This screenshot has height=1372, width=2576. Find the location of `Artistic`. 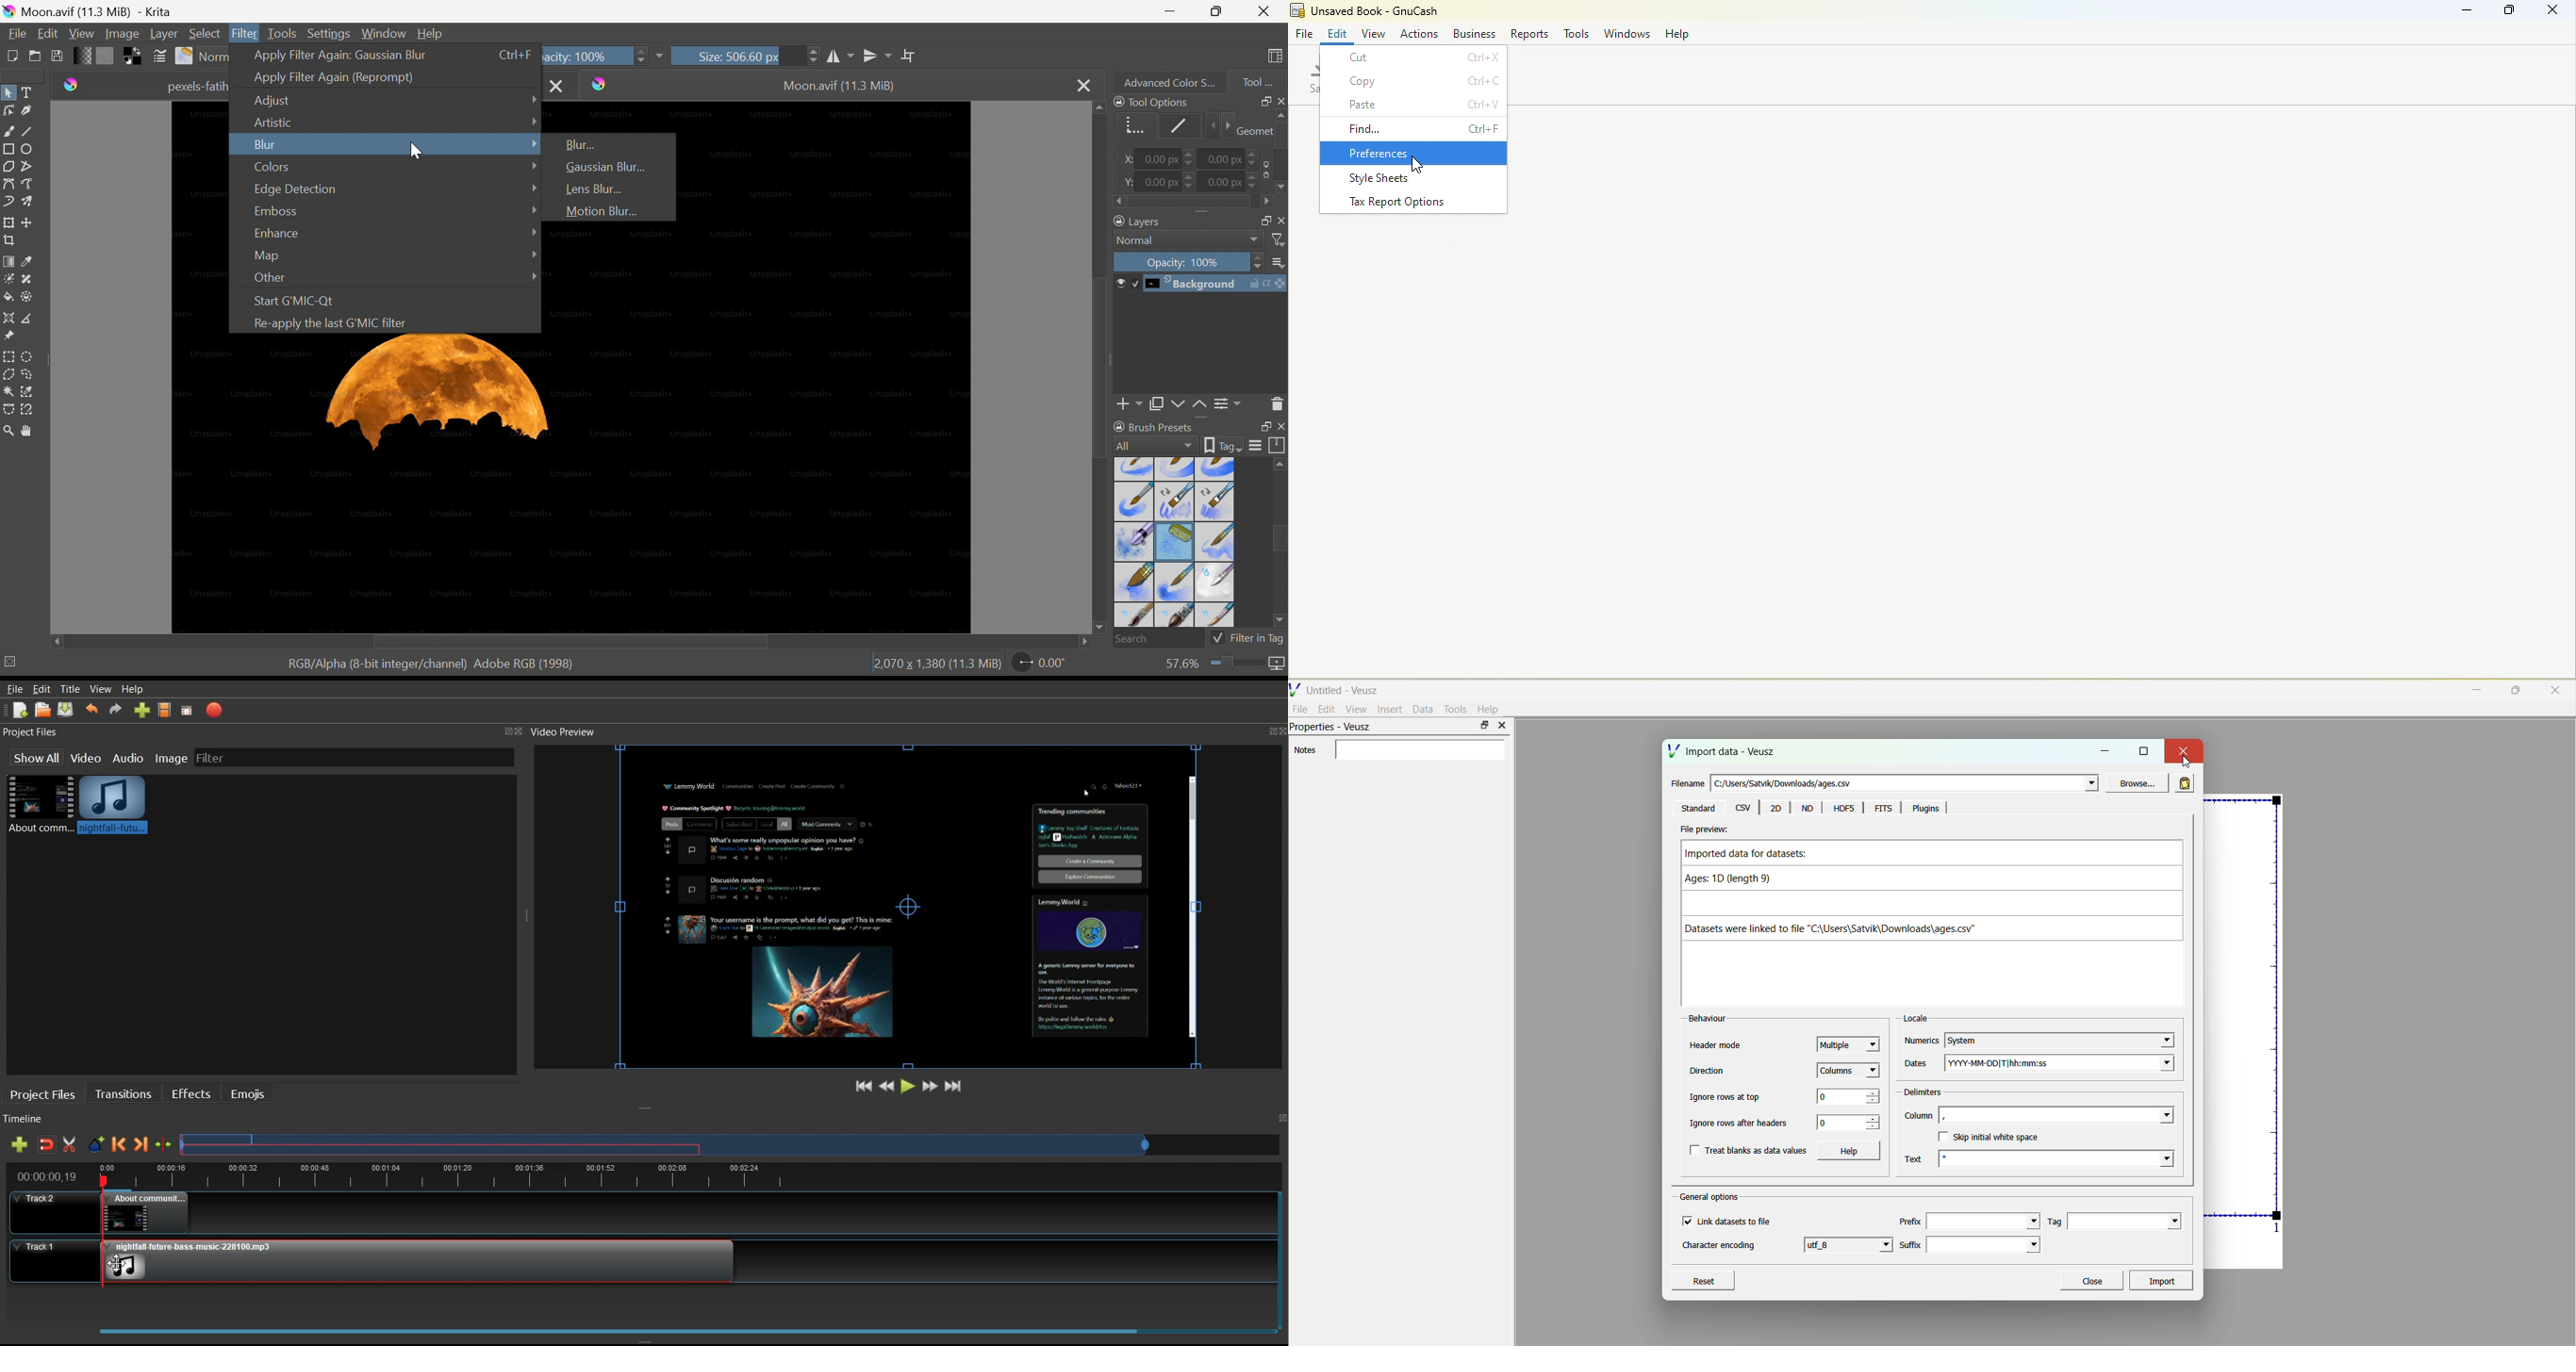

Artistic is located at coordinates (270, 123).